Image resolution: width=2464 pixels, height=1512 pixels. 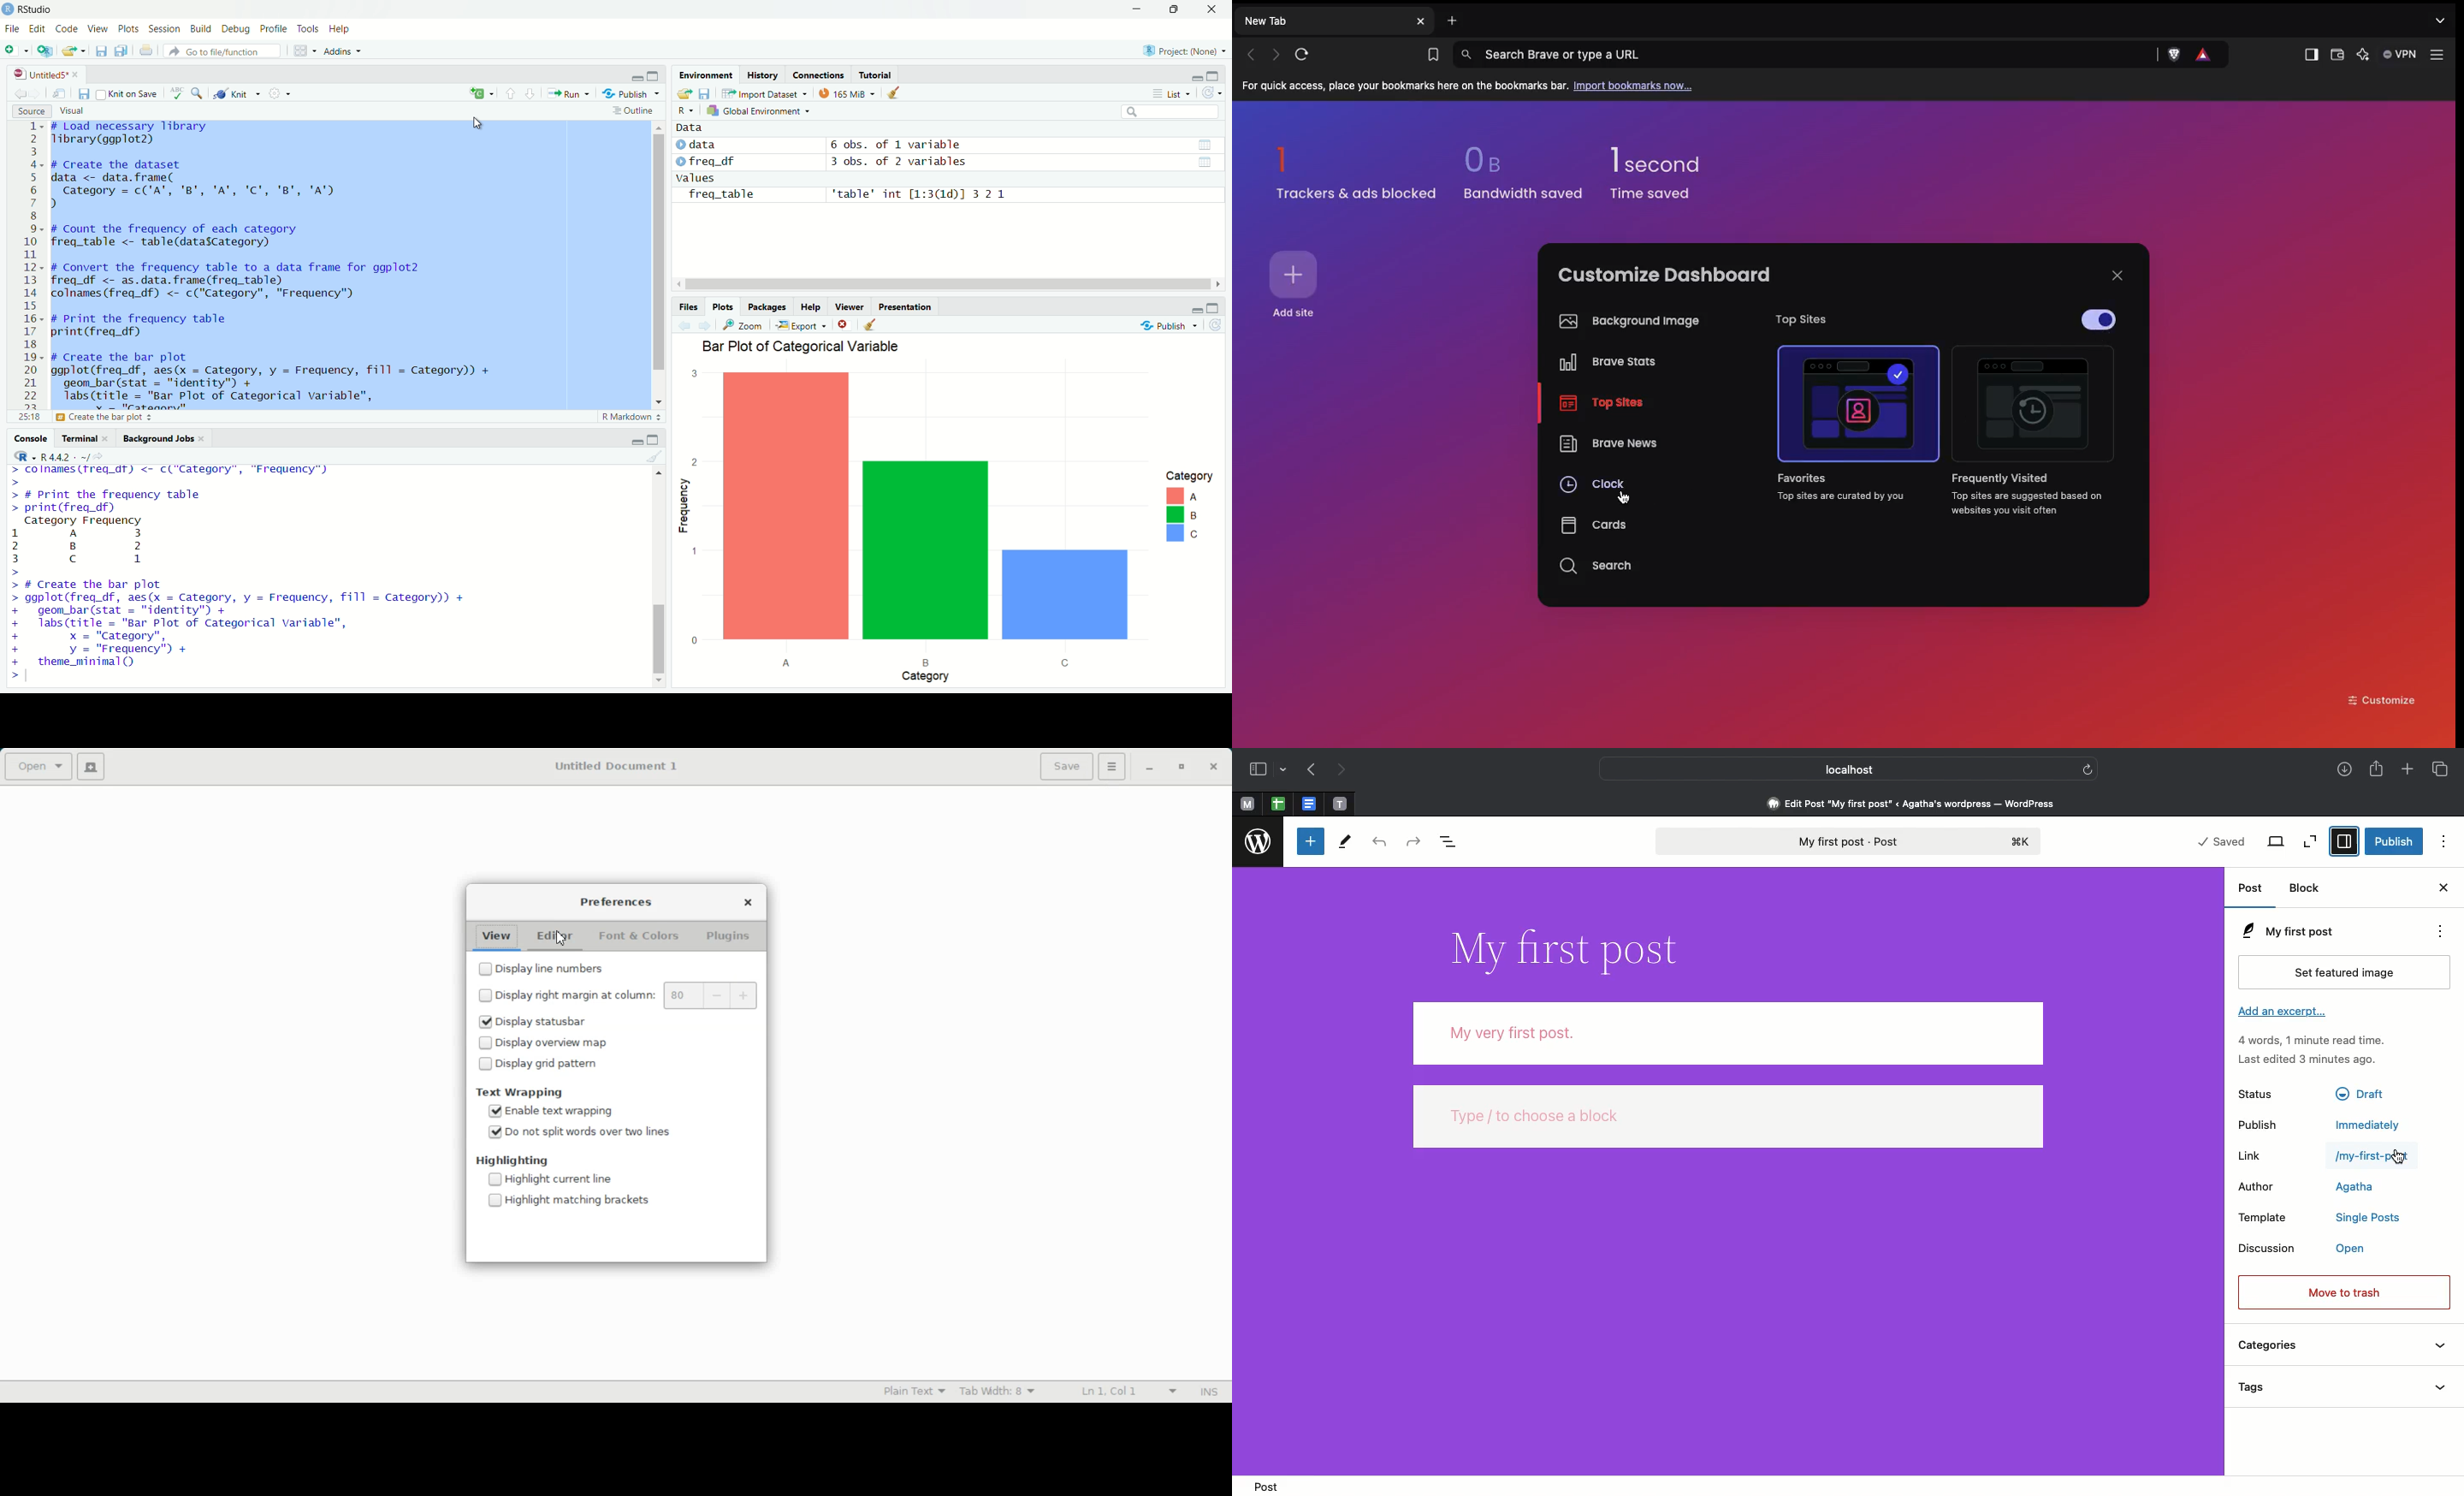 I want to click on minimize, so click(x=638, y=78).